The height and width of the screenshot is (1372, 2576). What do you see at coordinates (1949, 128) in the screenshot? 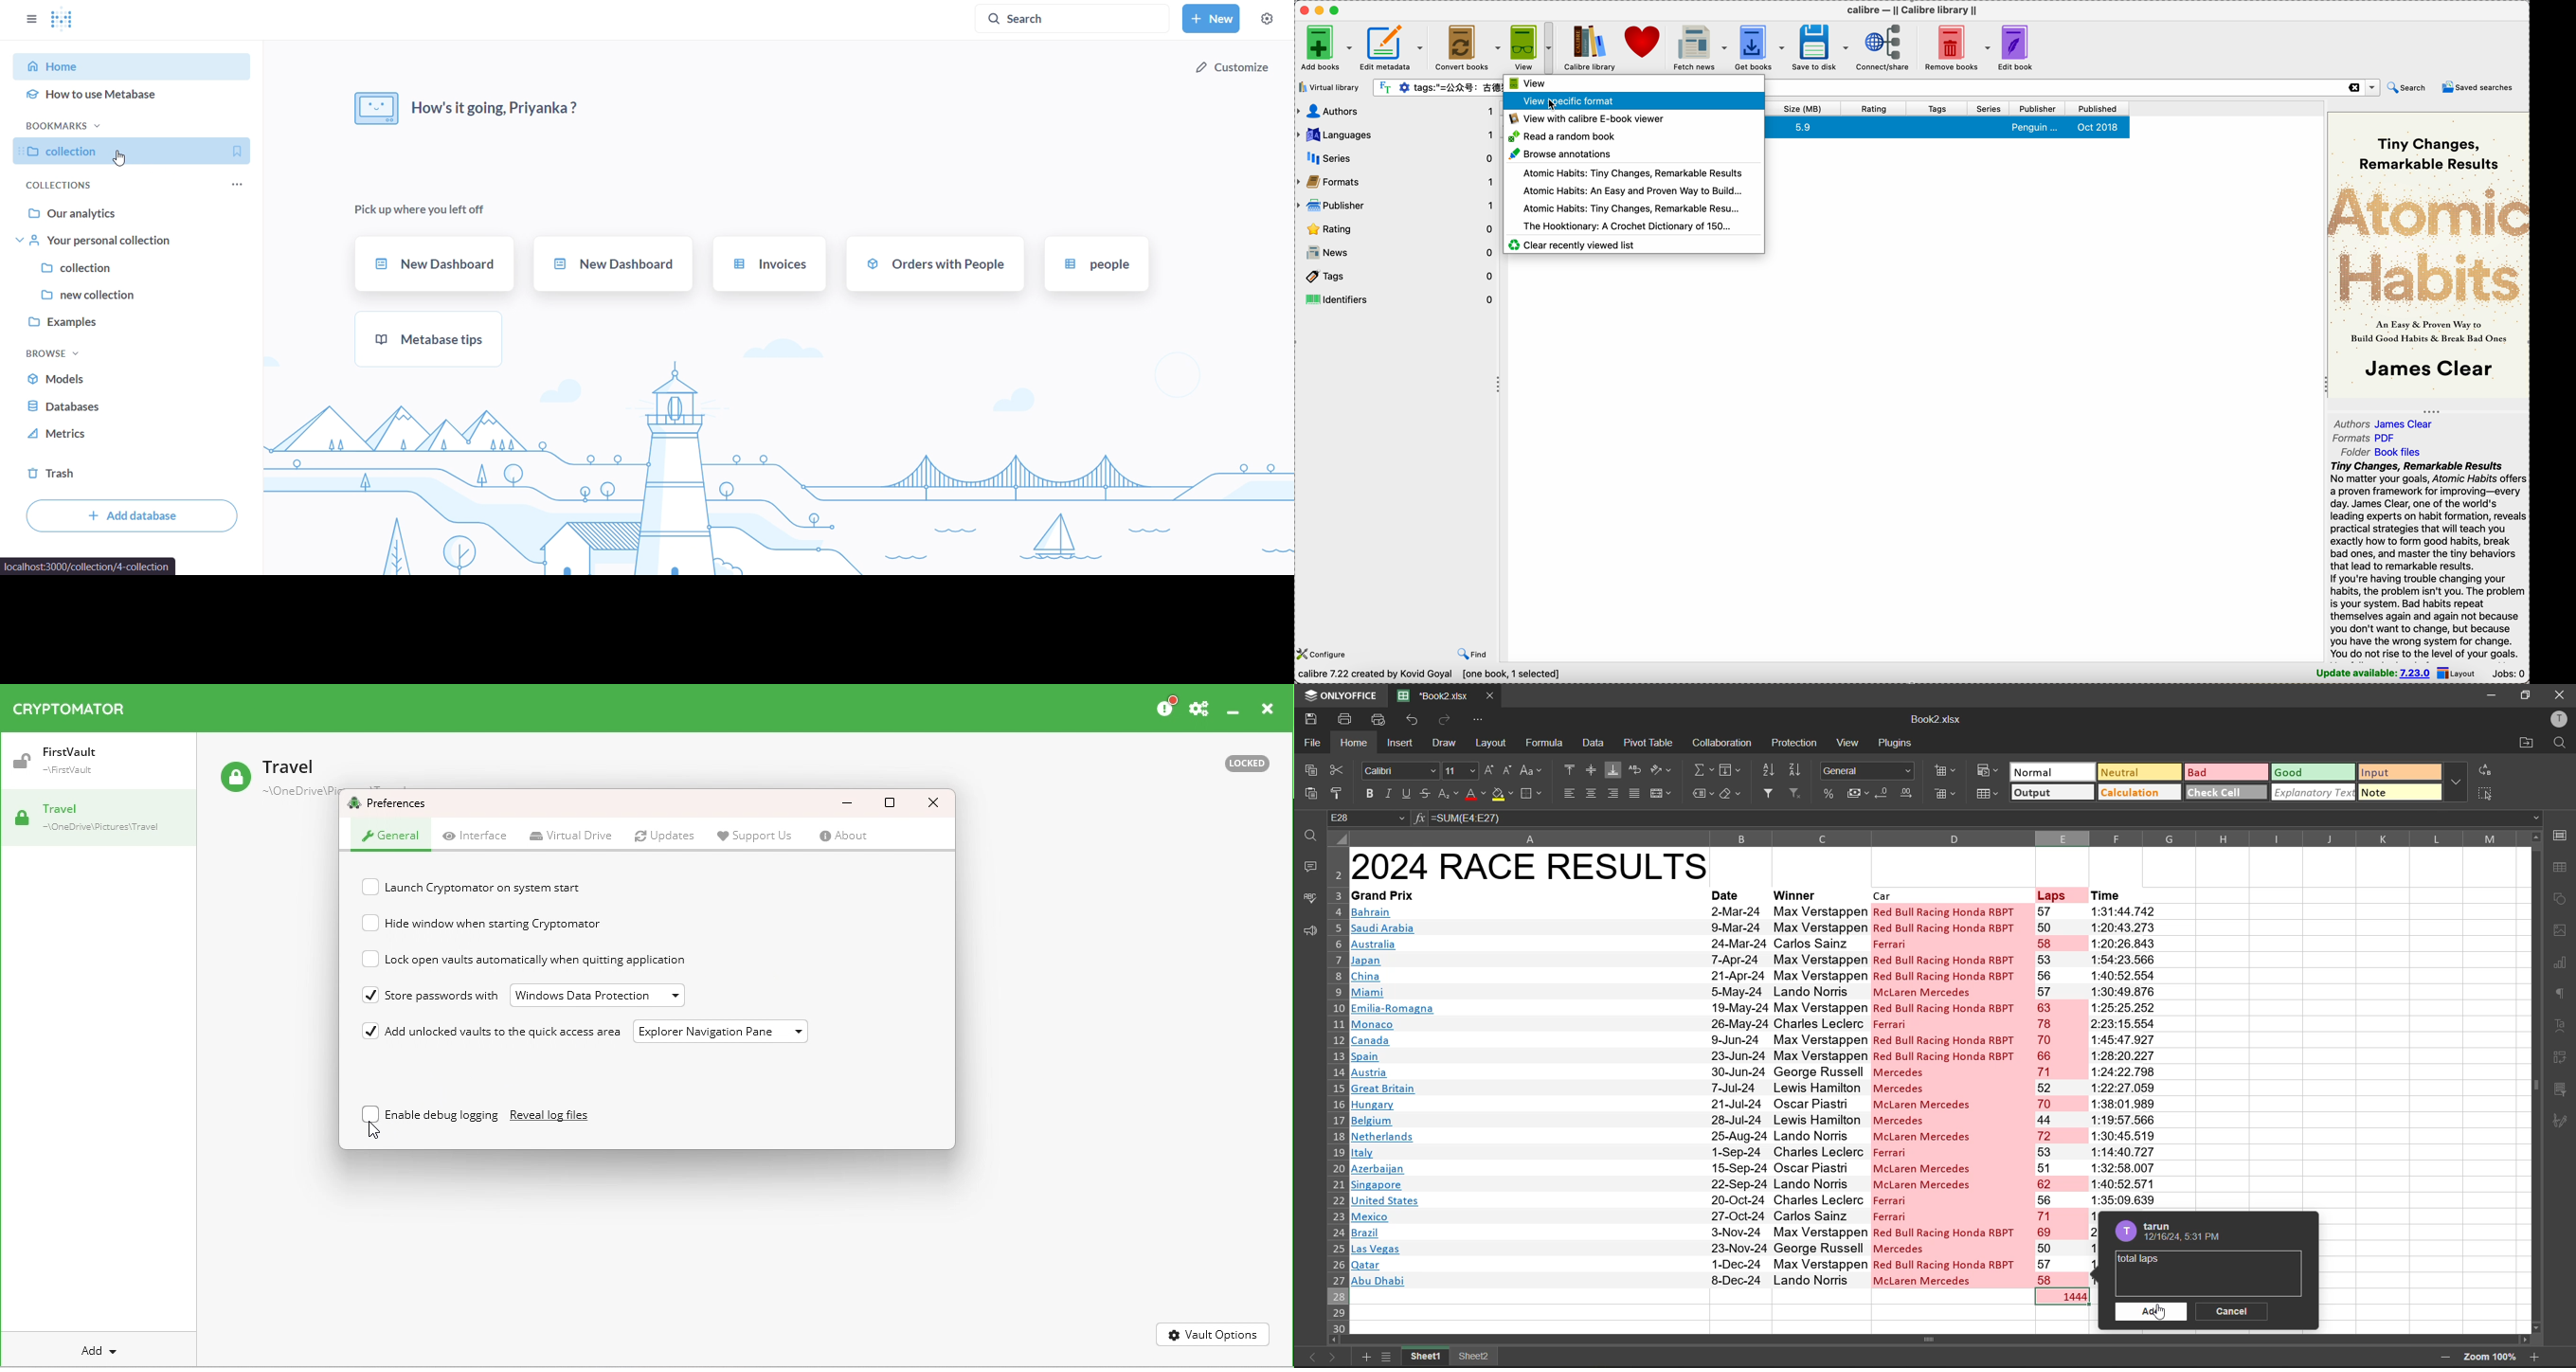
I see `Atomic Habits book details selected` at bounding box center [1949, 128].